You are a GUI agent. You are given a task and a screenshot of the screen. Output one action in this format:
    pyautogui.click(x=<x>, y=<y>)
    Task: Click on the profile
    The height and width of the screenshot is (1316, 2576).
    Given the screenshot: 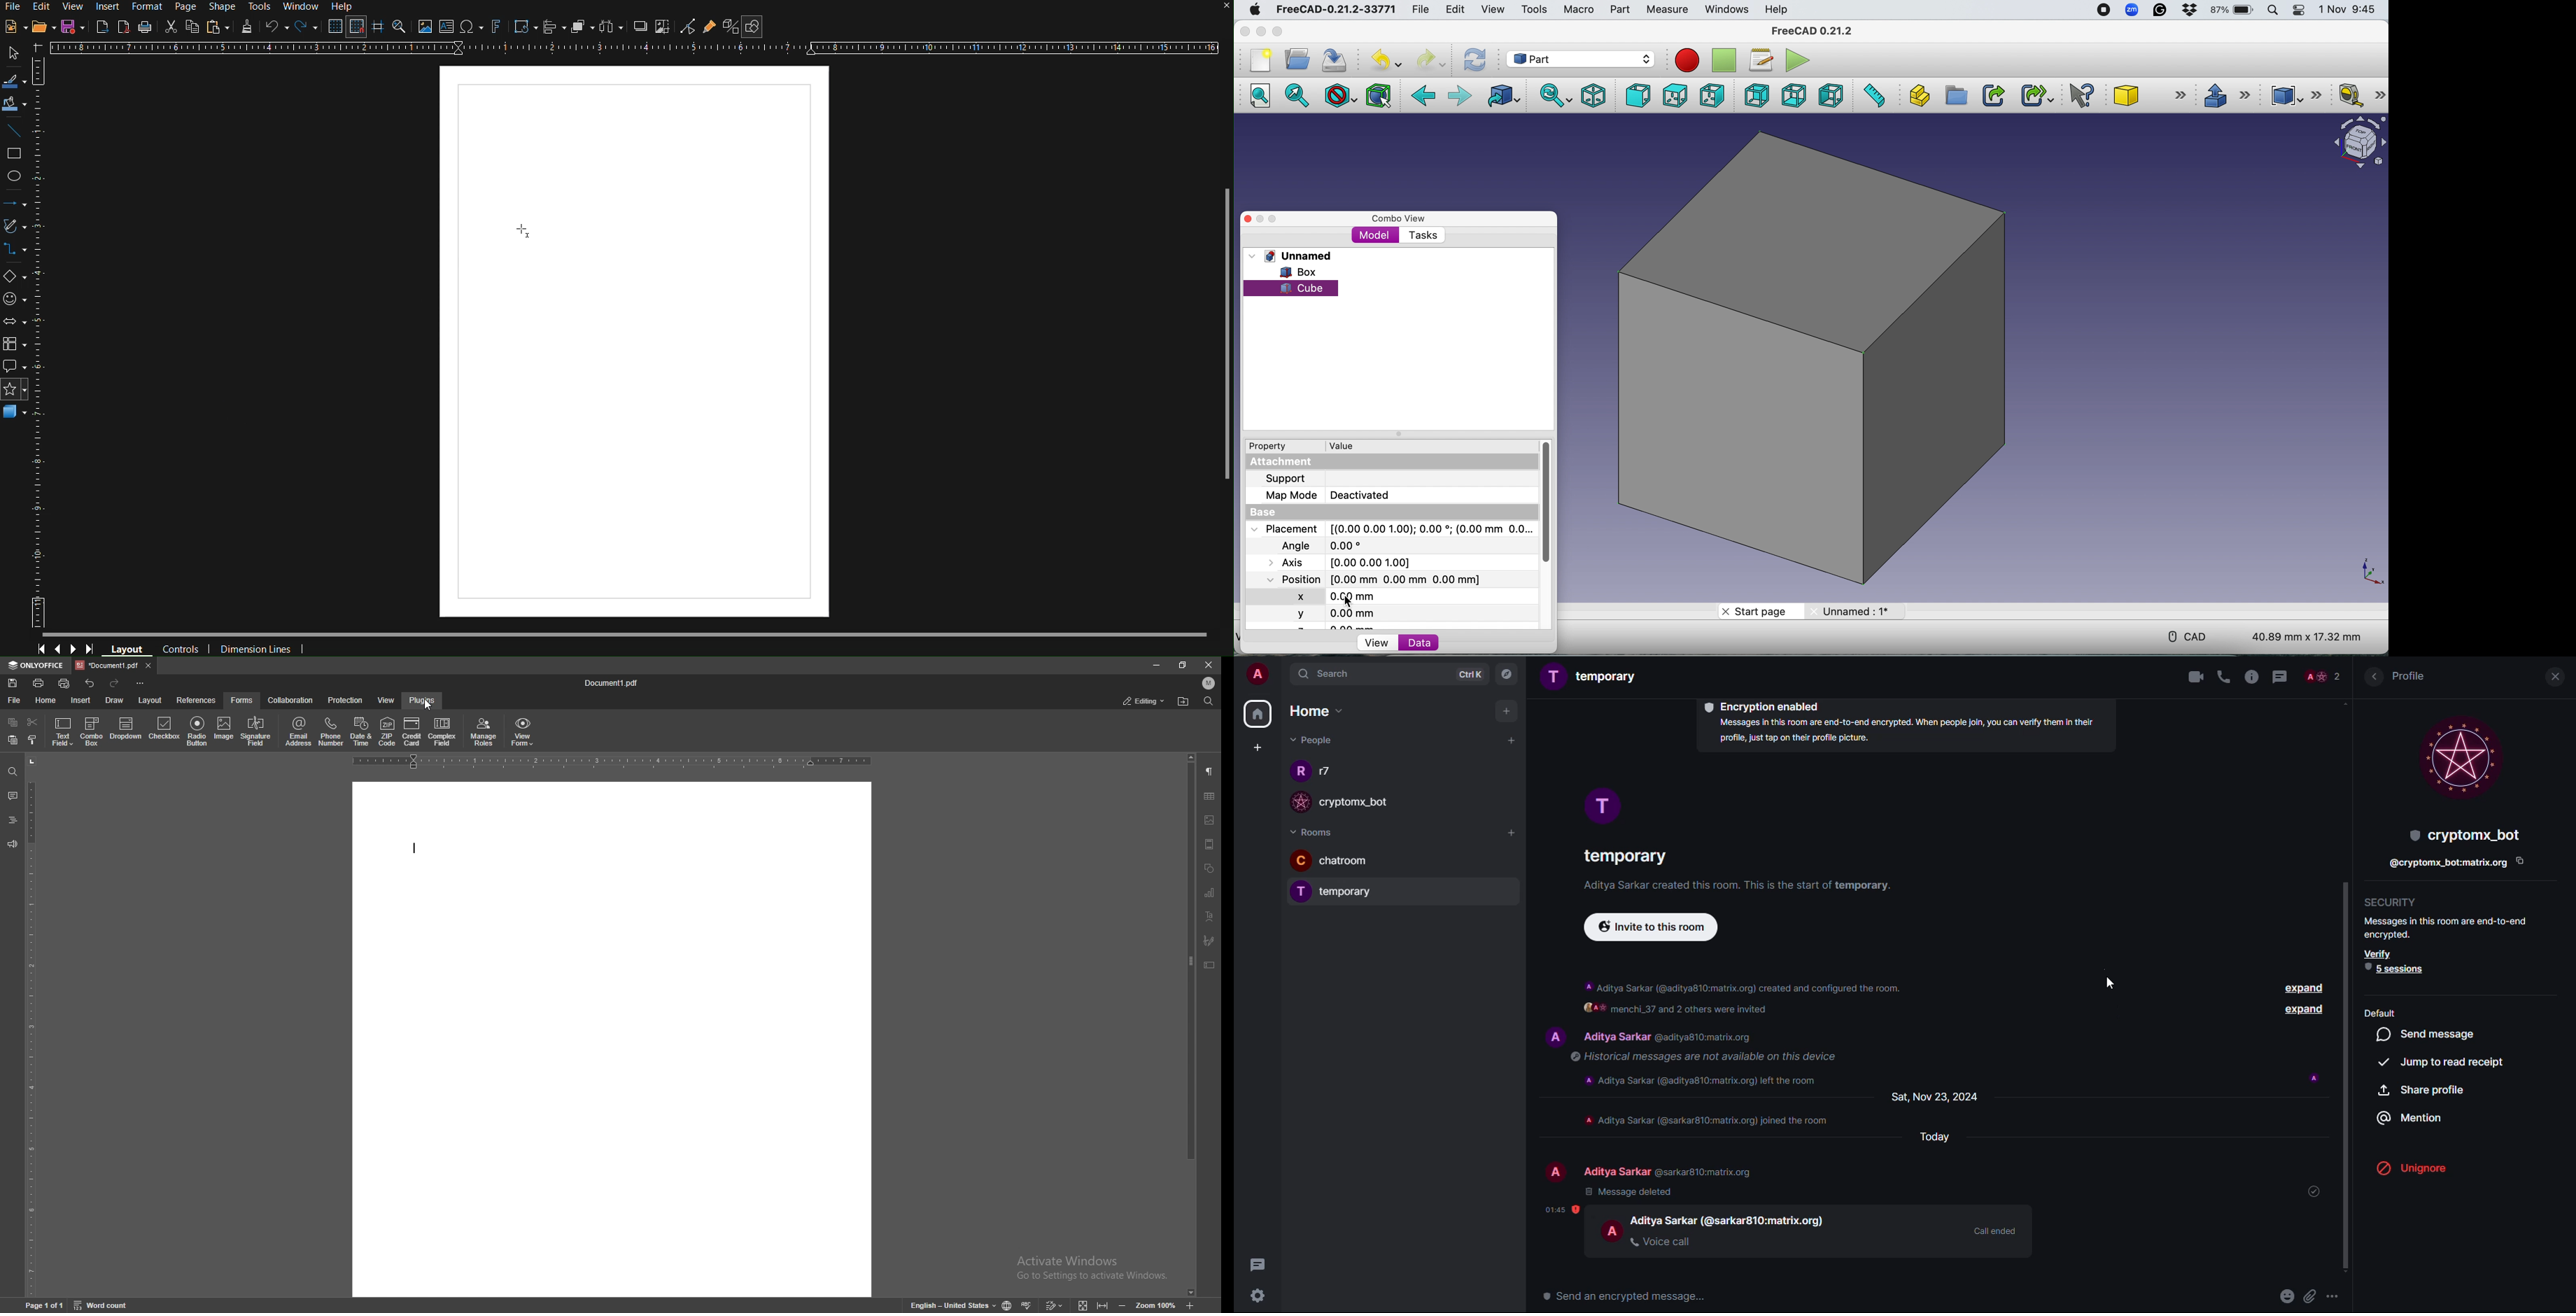 What is the action you would take?
    pyautogui.click(x=1601, y=806)
    